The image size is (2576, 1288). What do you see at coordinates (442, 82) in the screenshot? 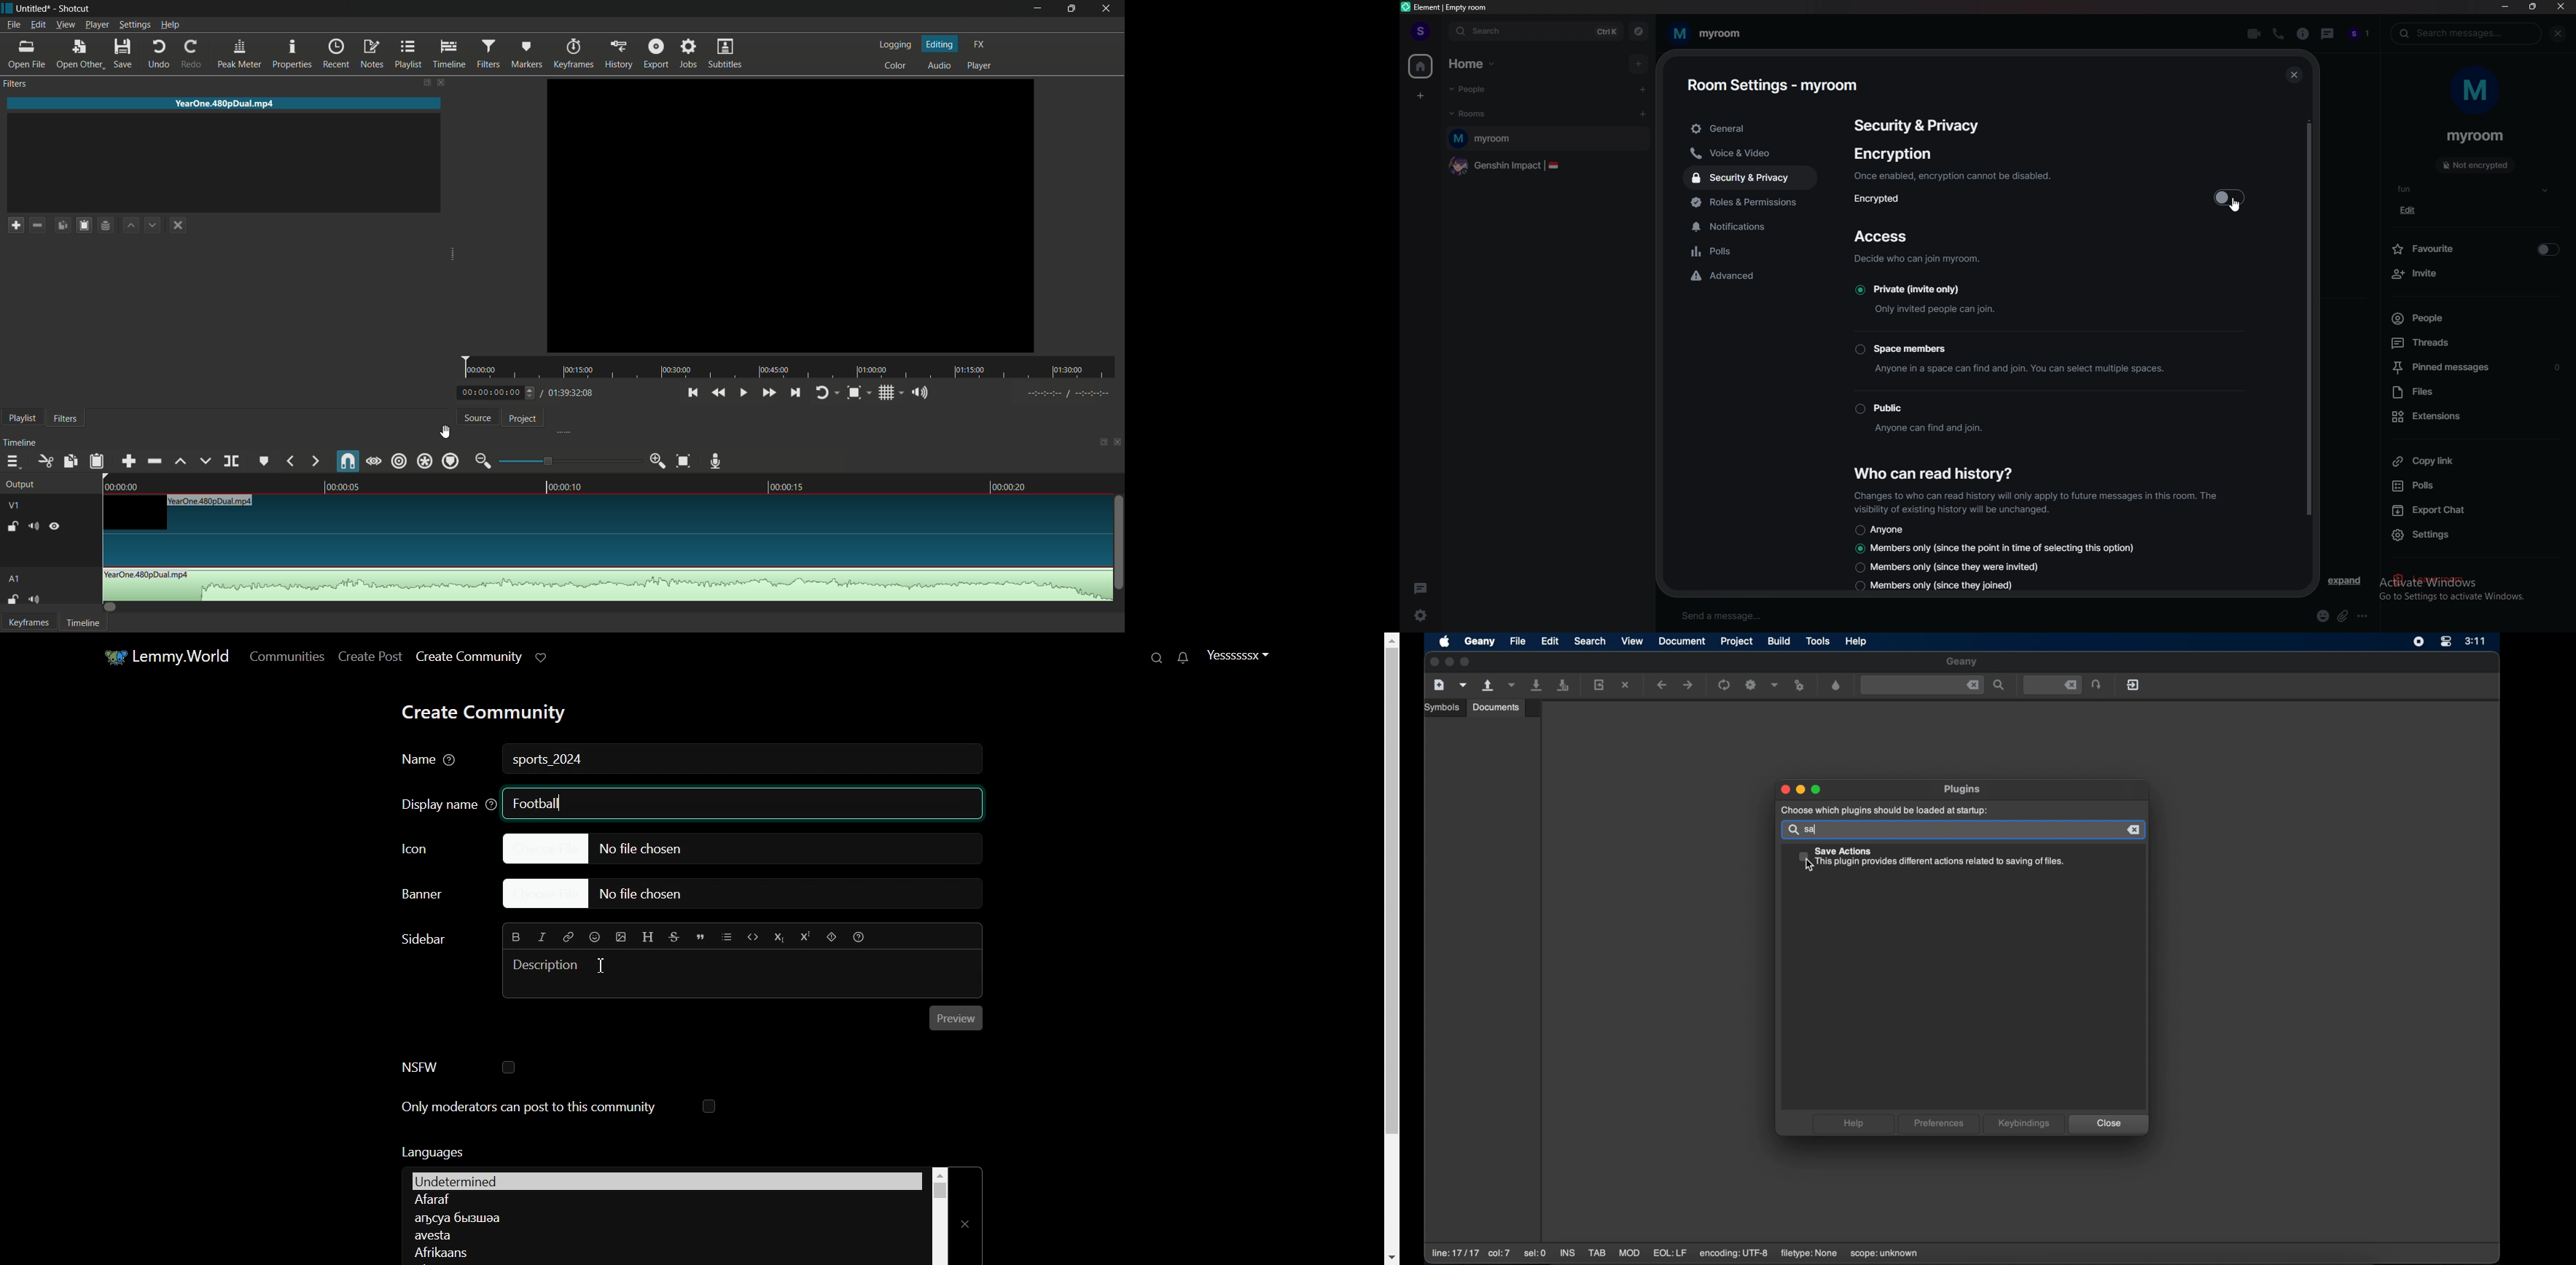
I see `close filters` at bounding box center [442, 82].